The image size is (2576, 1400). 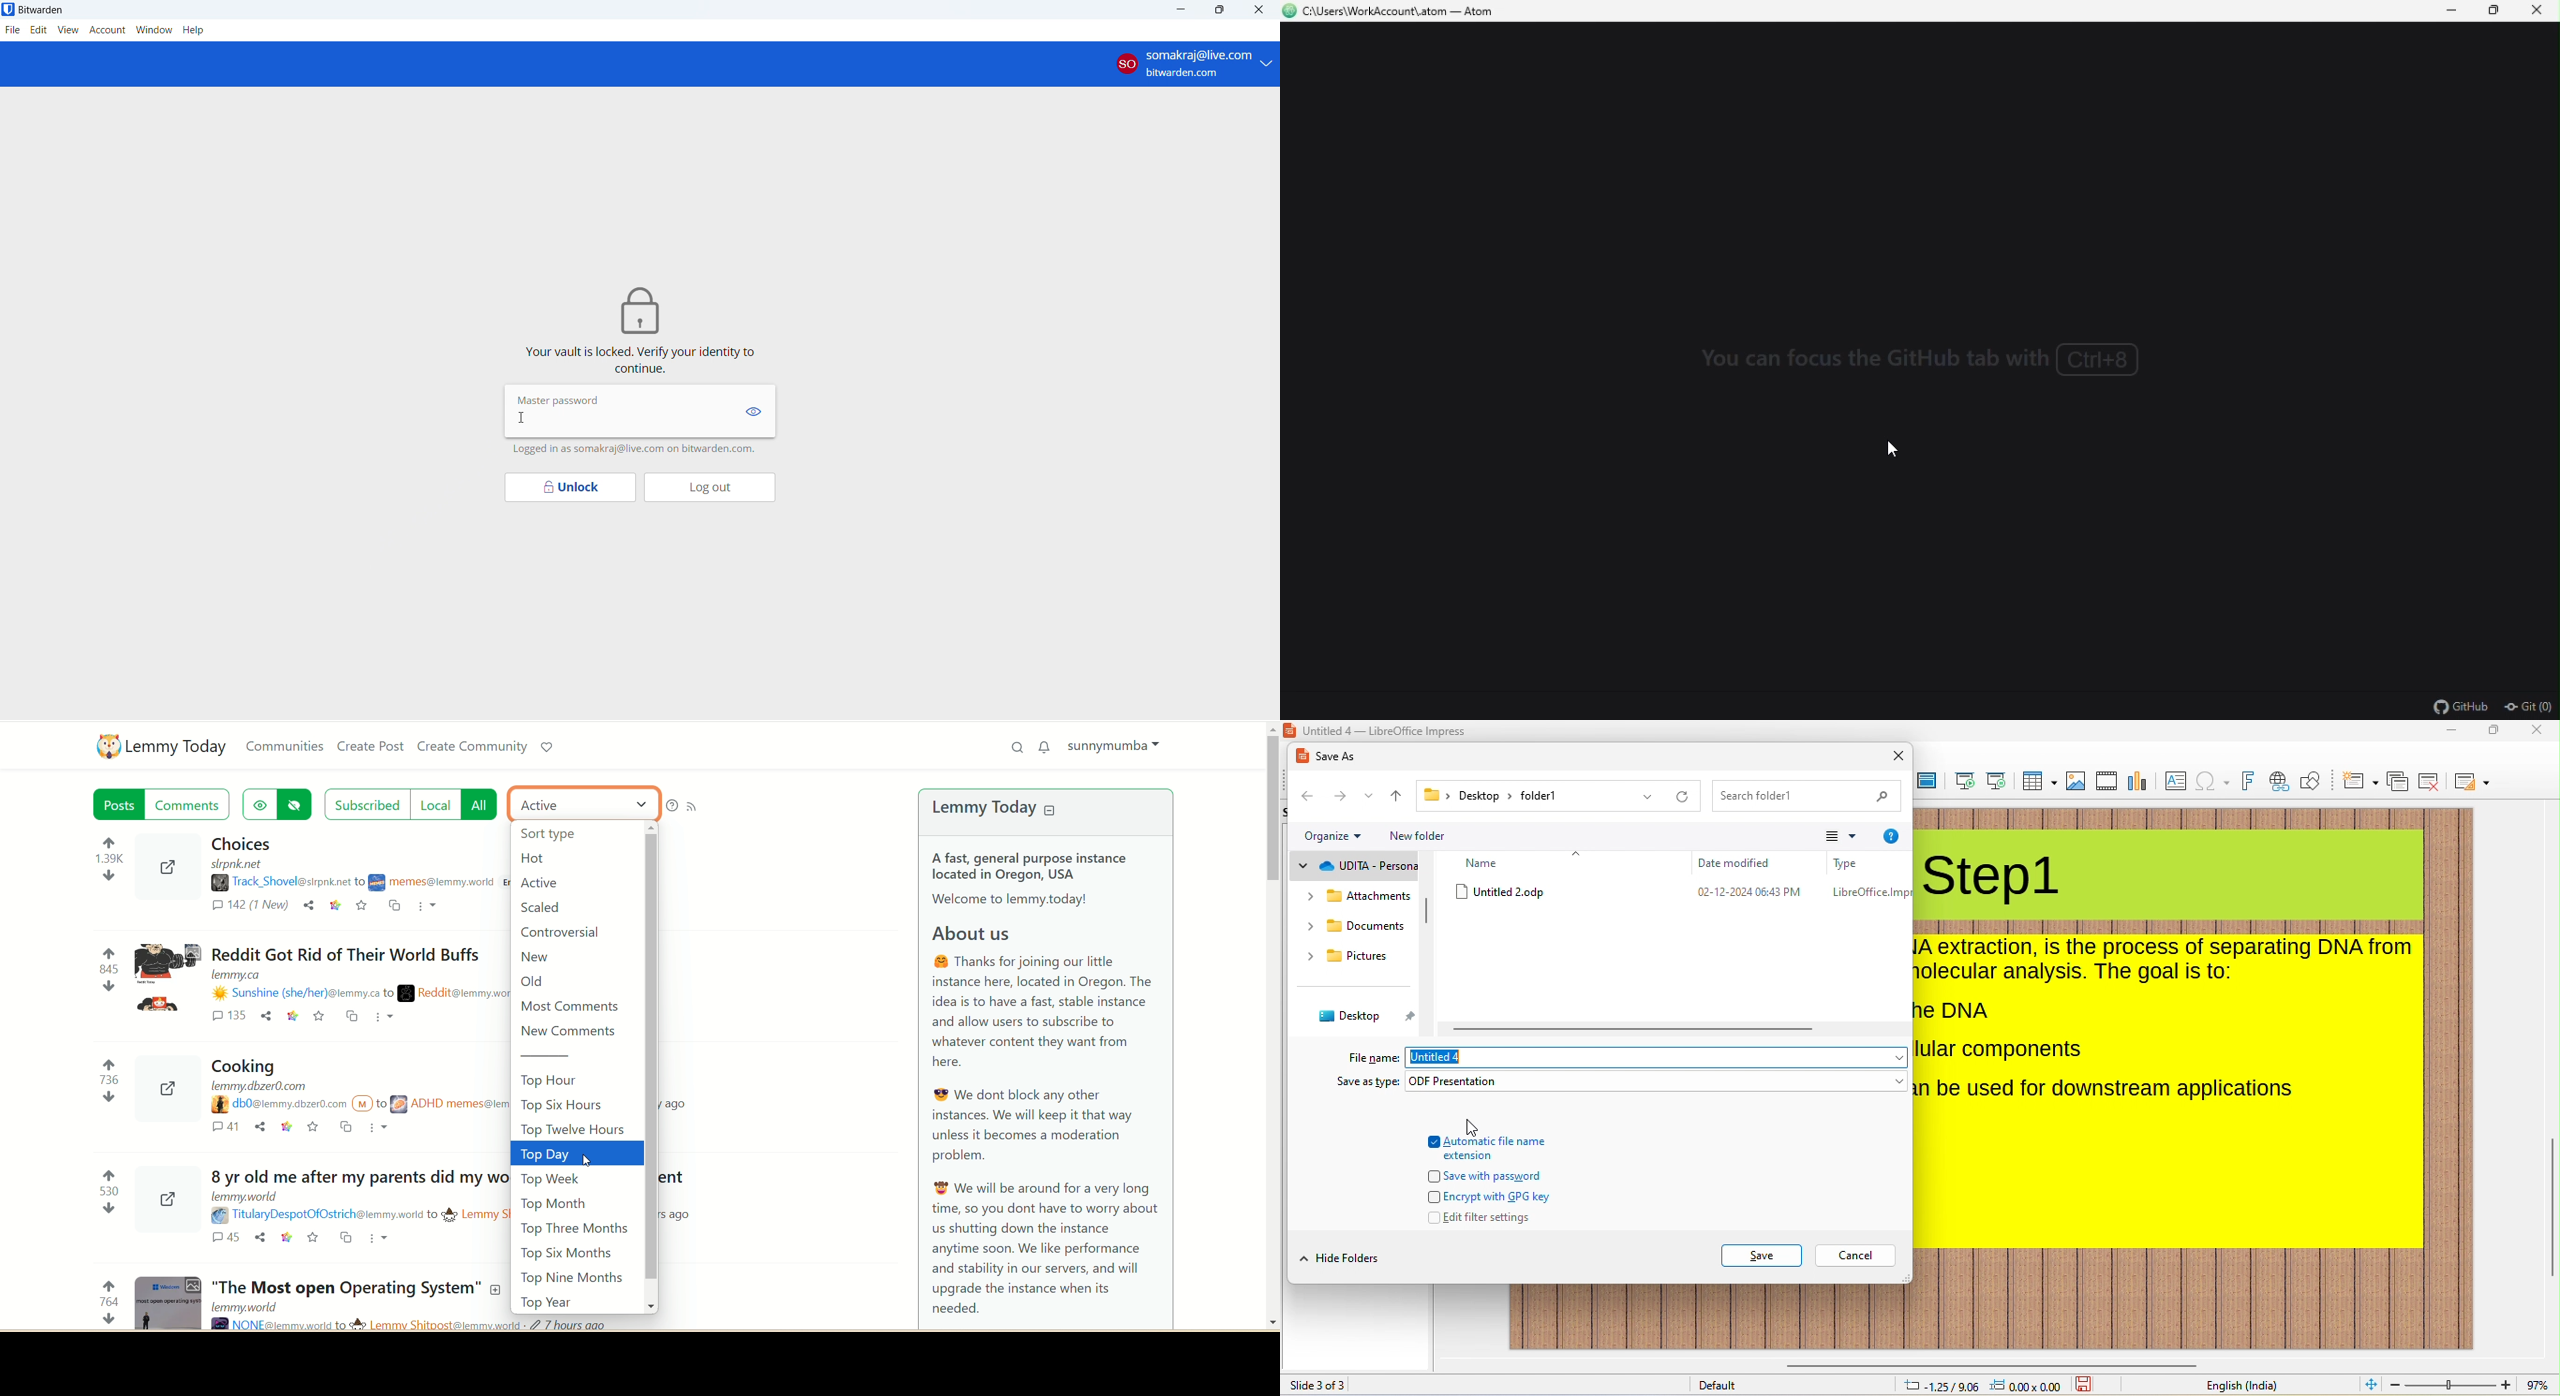 What do you see at coordinates (2212, 783) in the screenshot?
I see `special characters` at bounding box center [2212, 783].